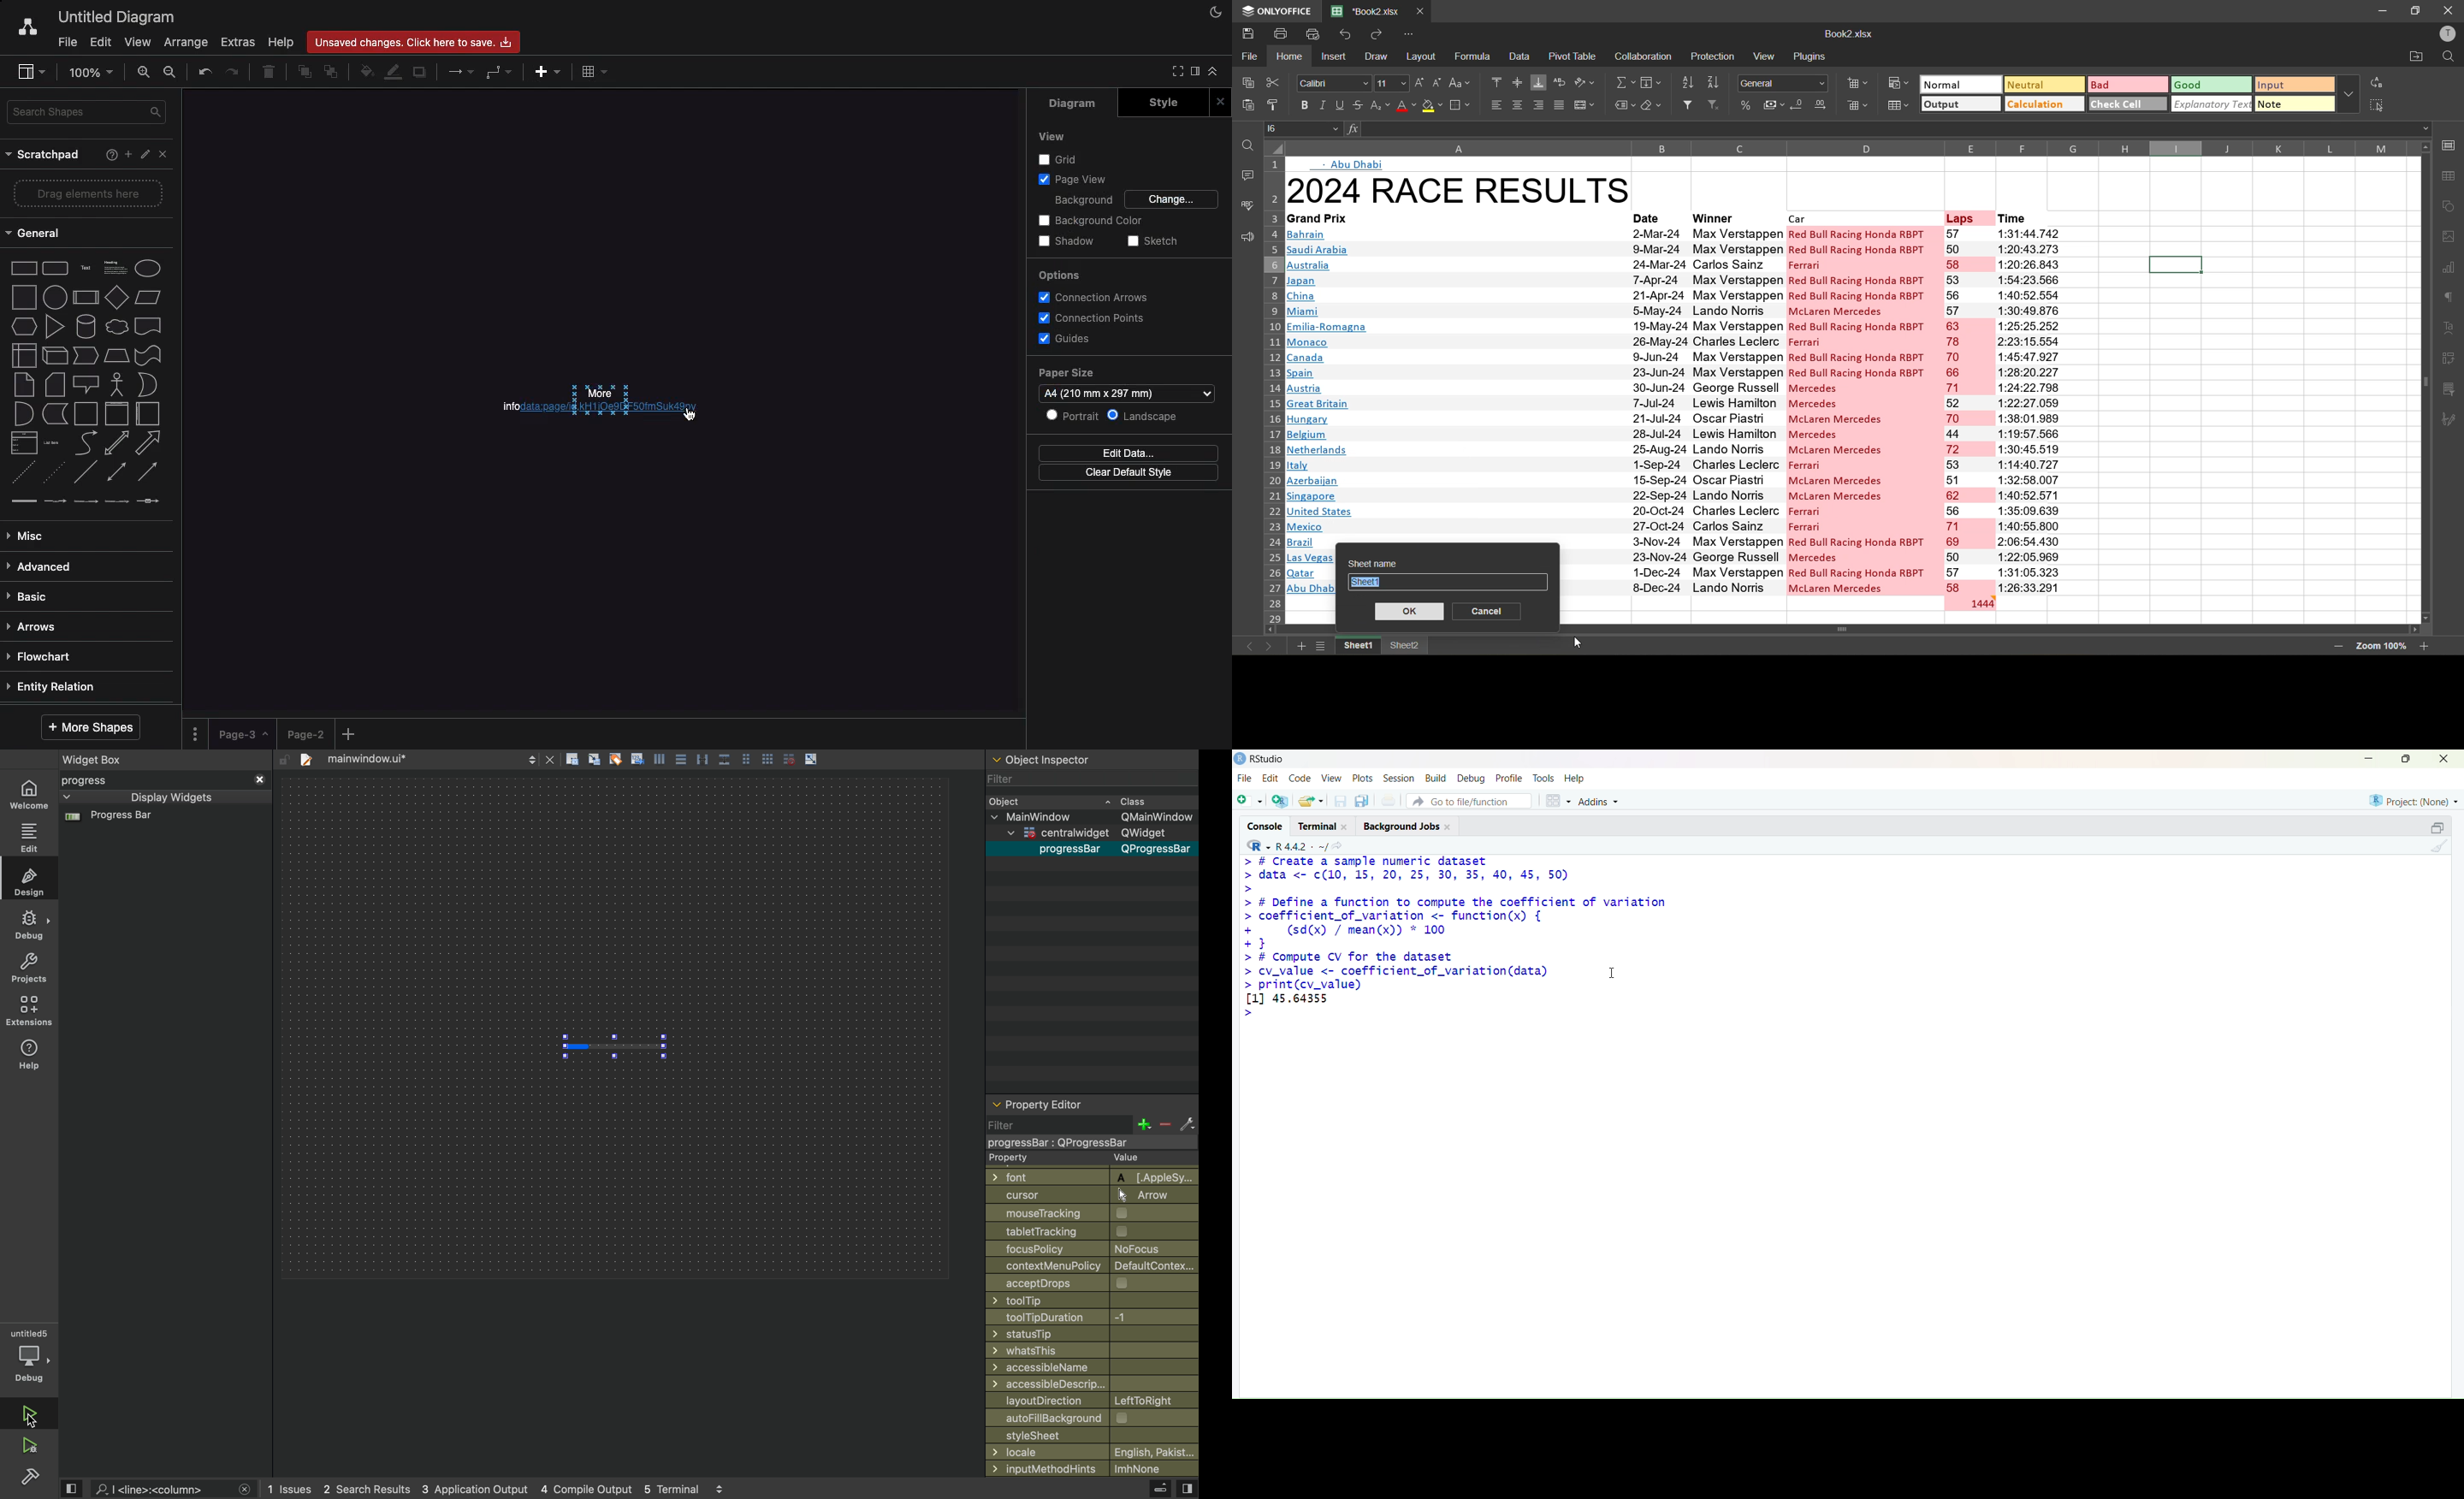  I want to click on connector with symbol, so click(151, 501).